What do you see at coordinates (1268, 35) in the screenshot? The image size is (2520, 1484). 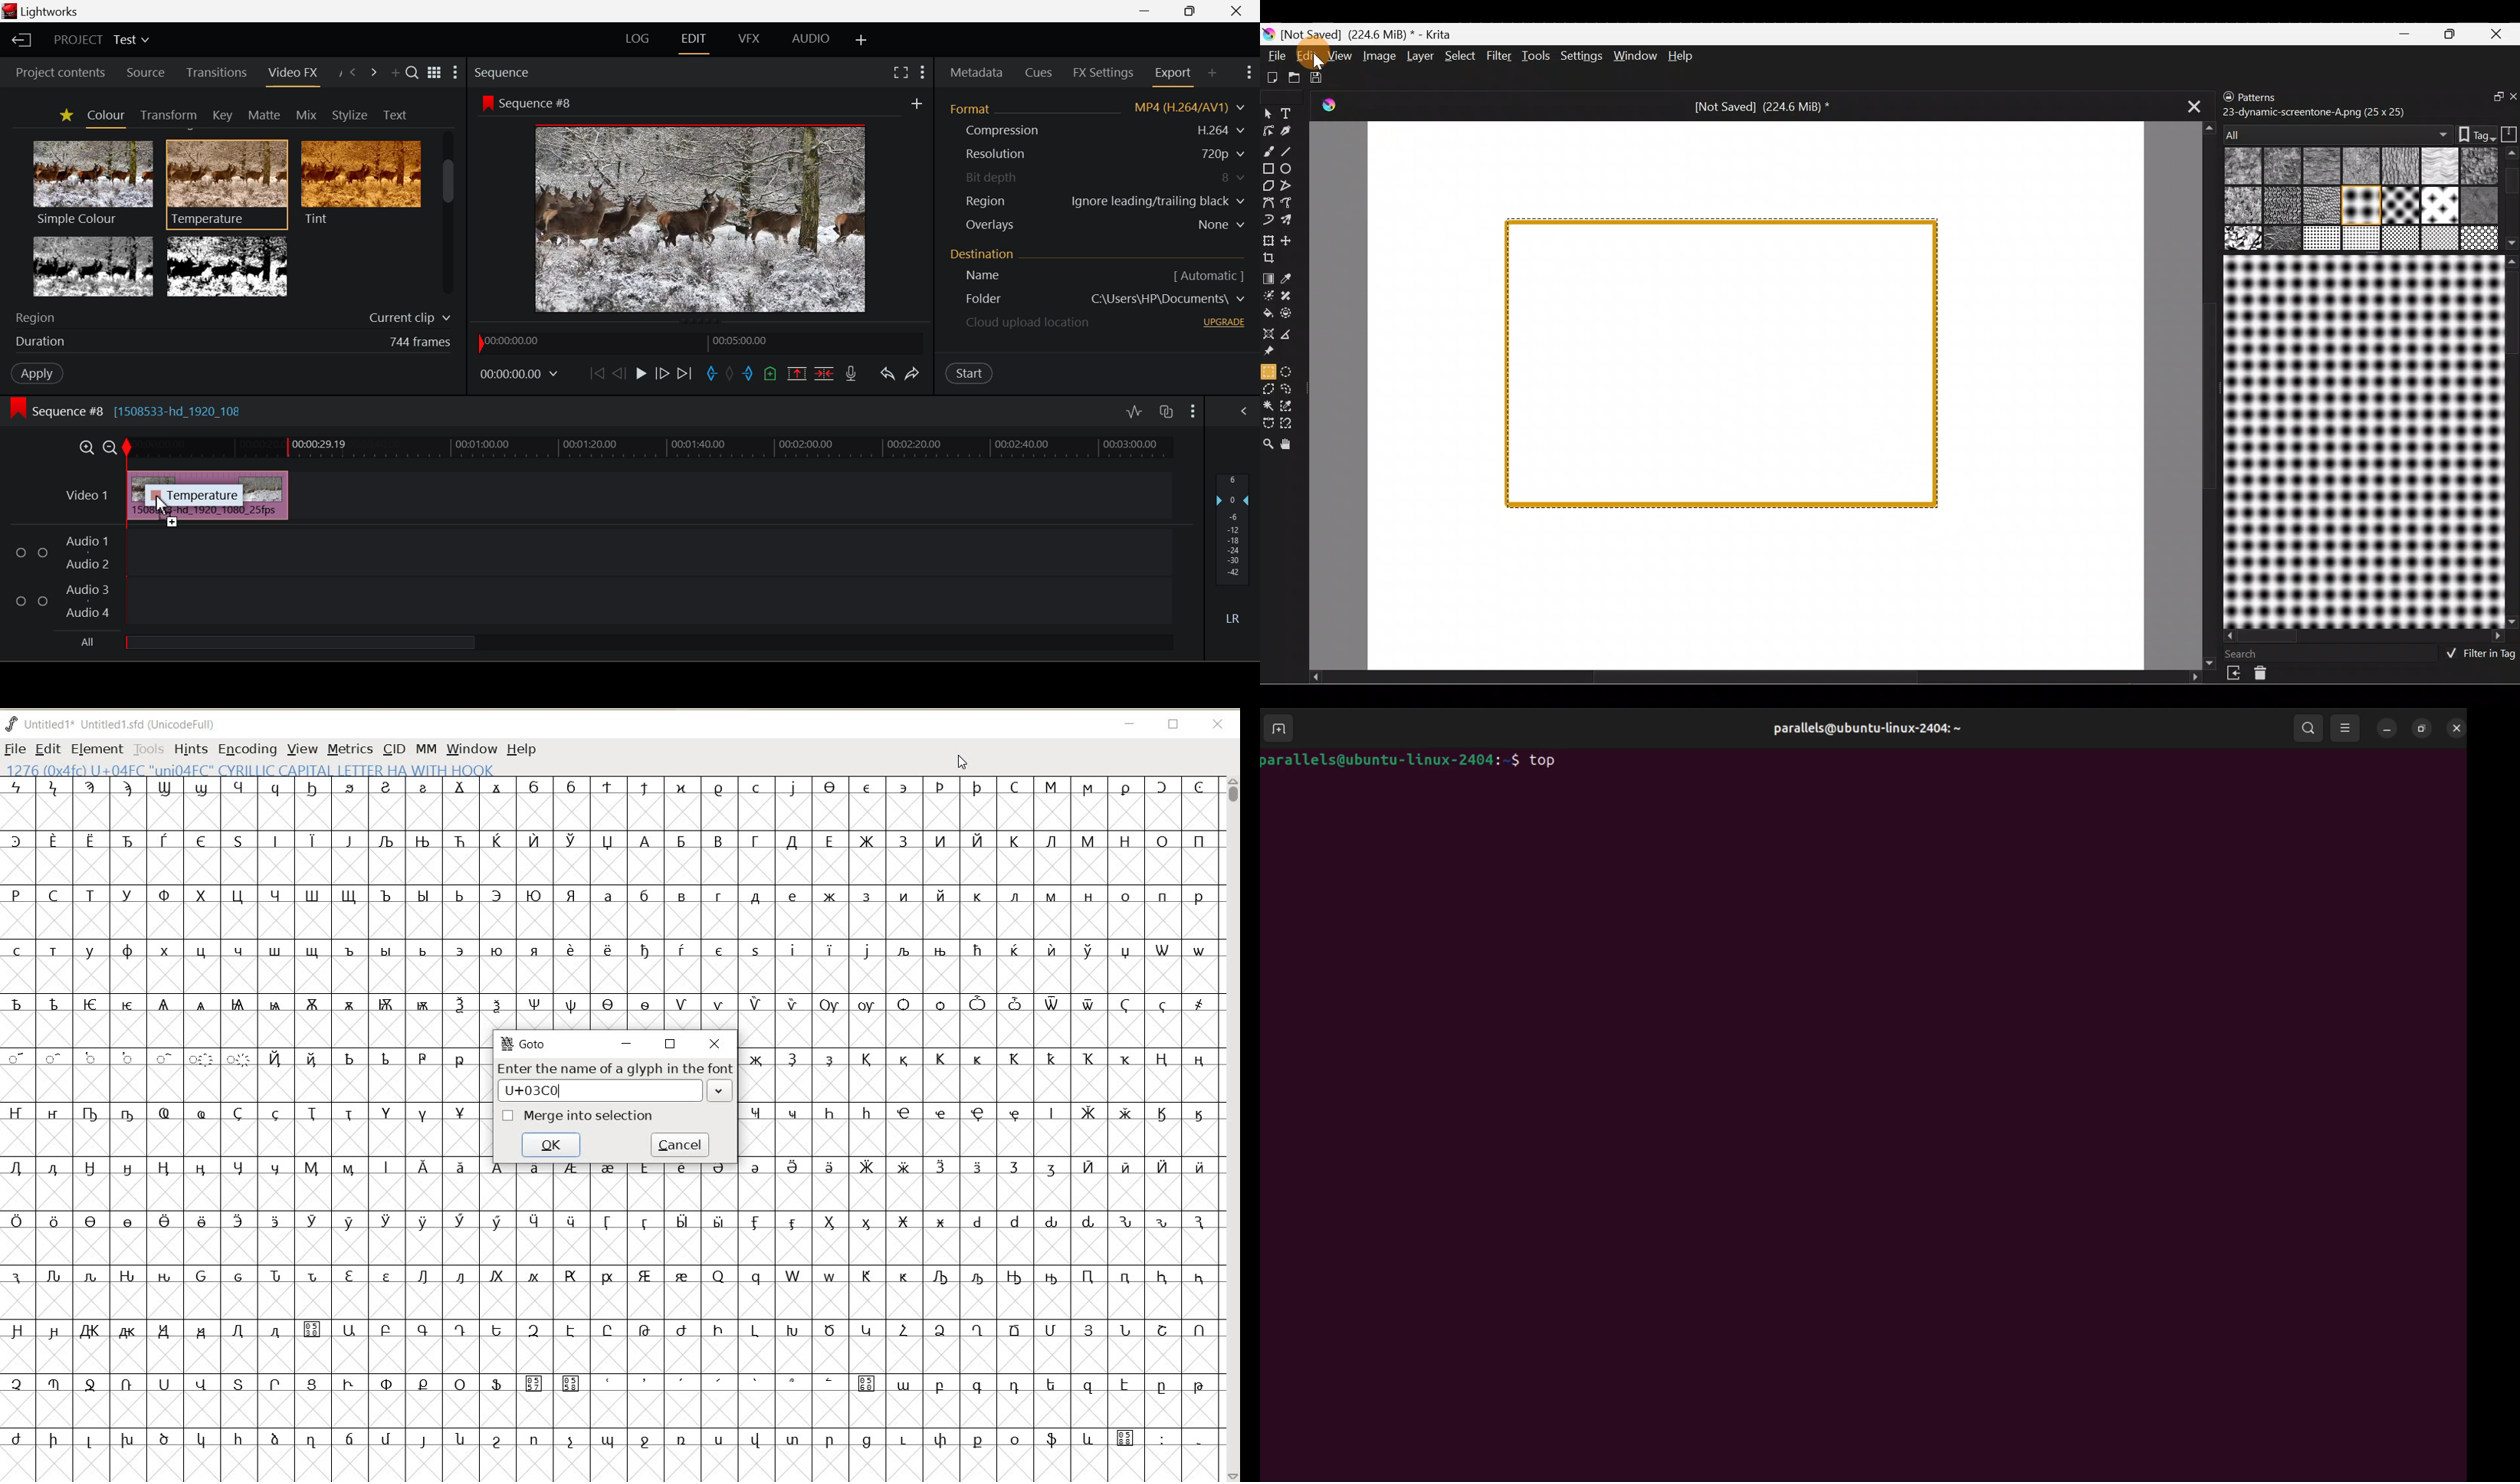 I see `Krita logo` at bounding box center [1268, 35].